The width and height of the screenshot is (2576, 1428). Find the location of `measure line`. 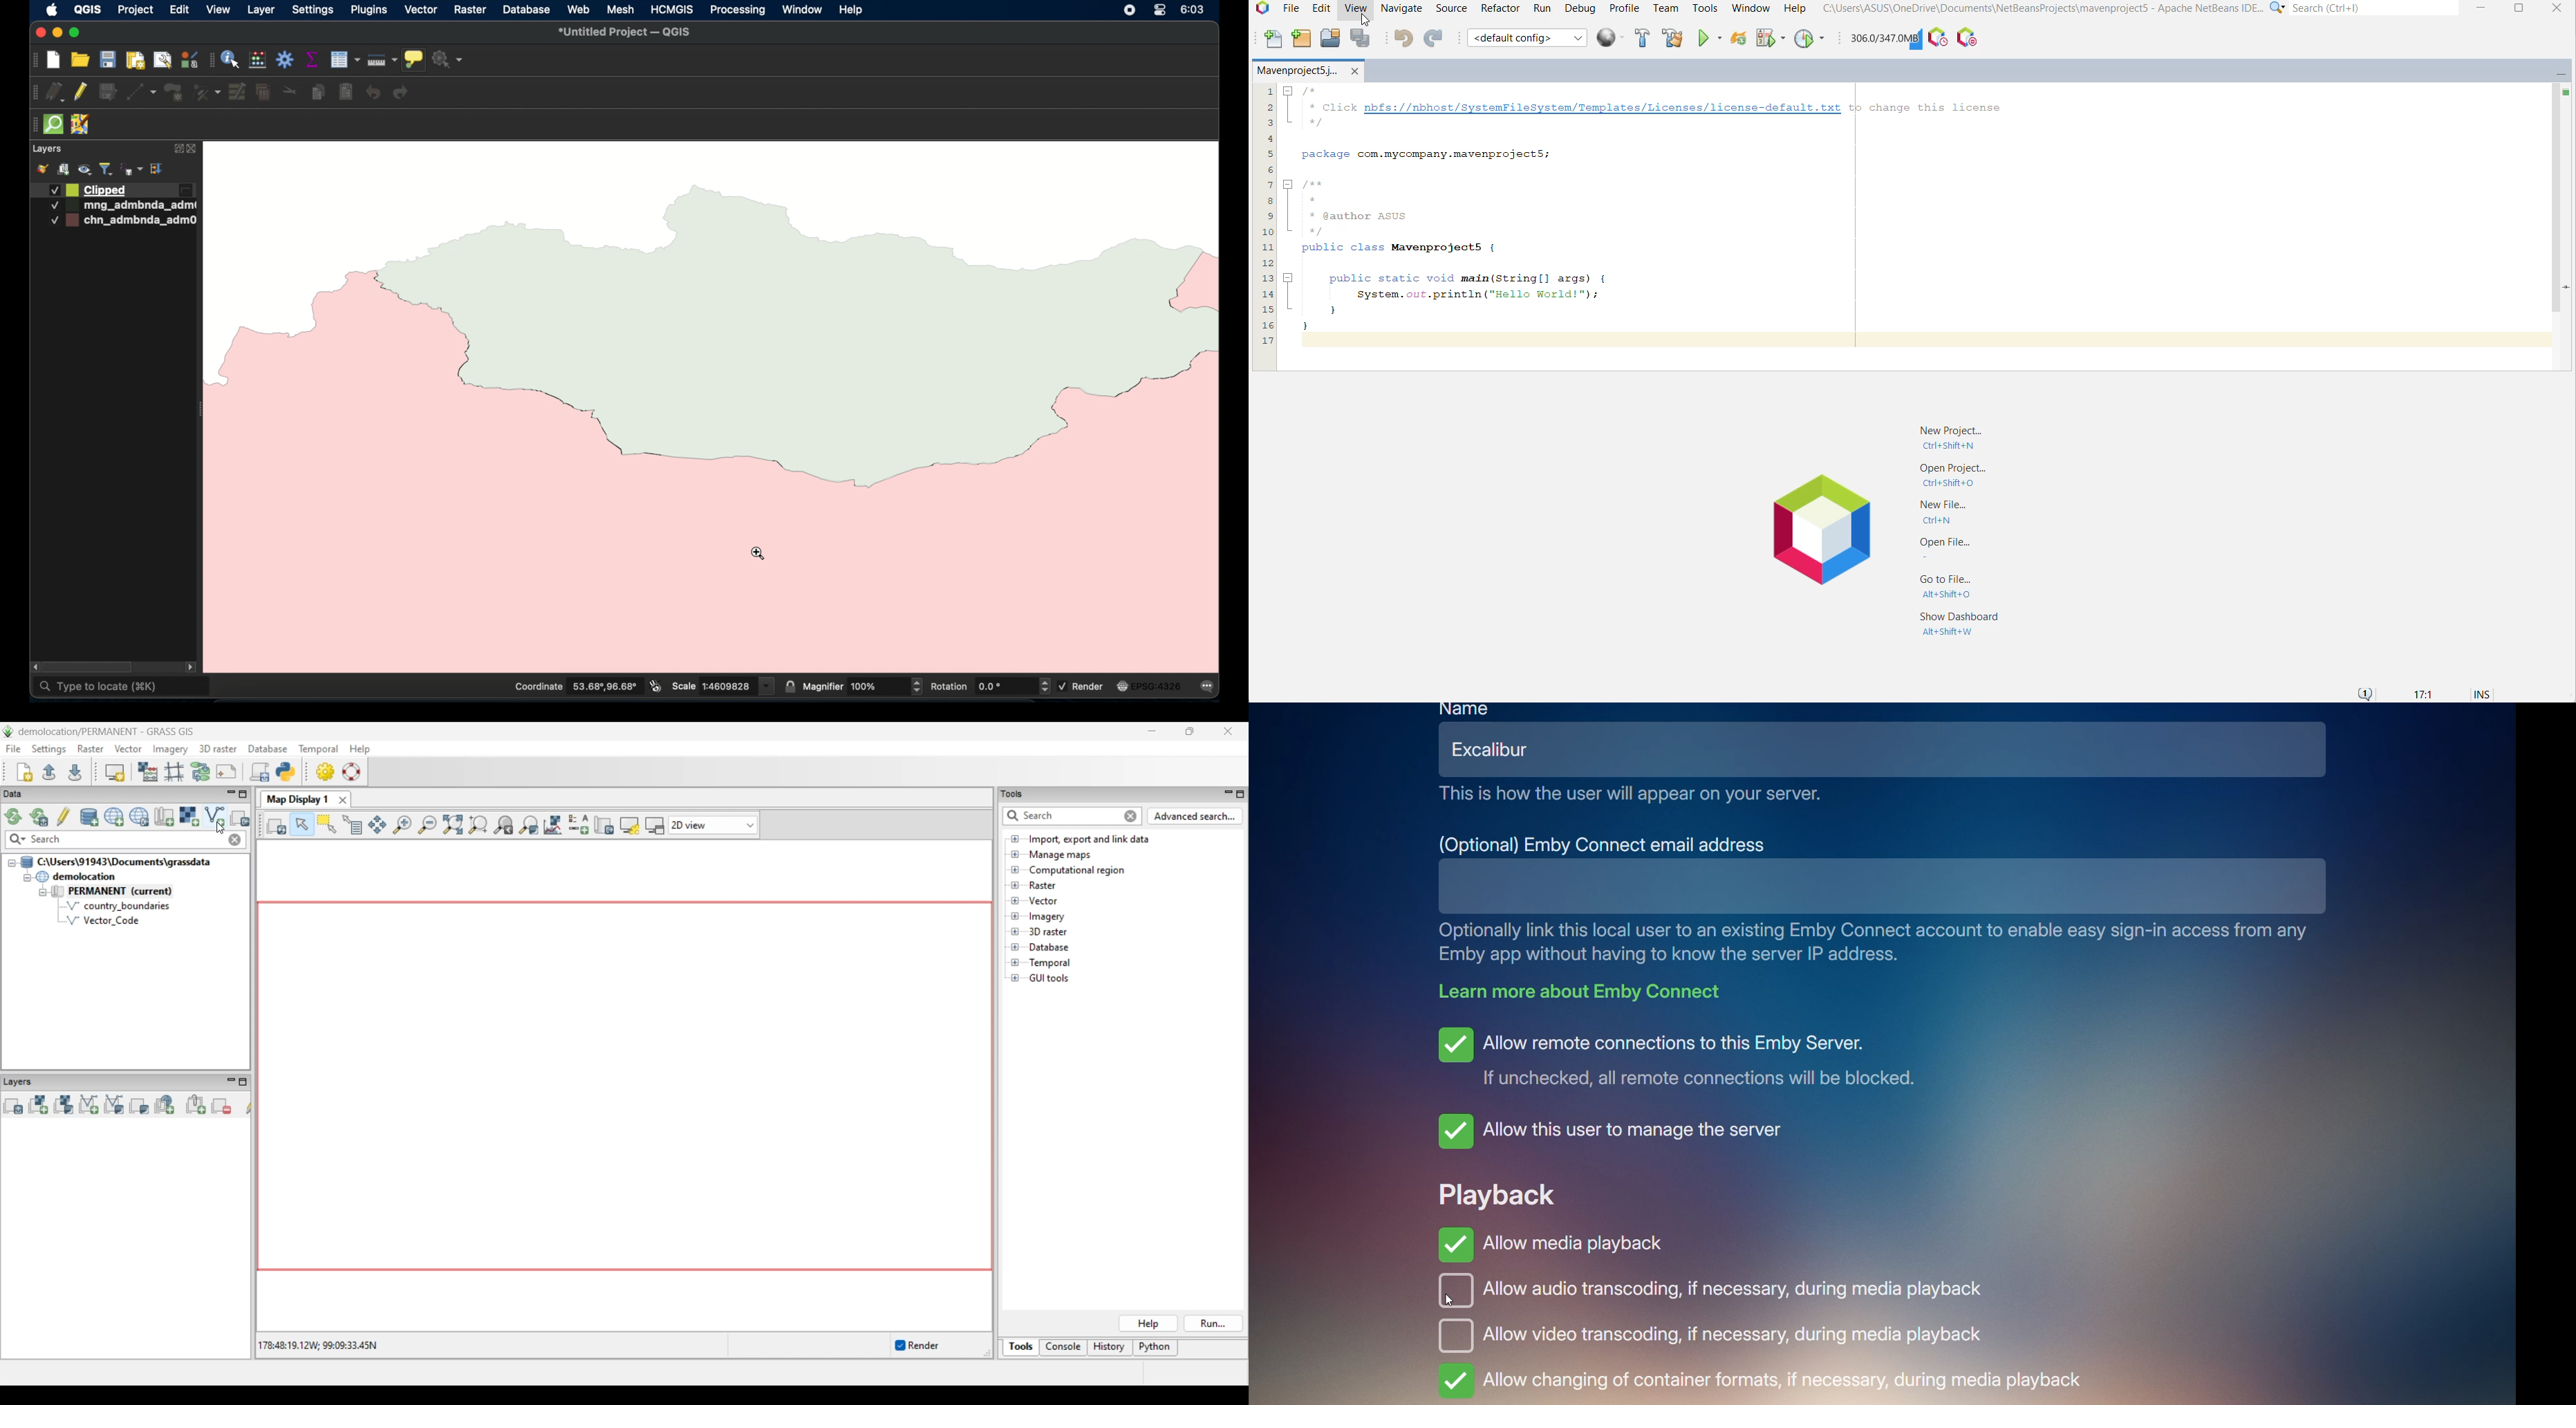

measure line is located at coordinates (382, 60).